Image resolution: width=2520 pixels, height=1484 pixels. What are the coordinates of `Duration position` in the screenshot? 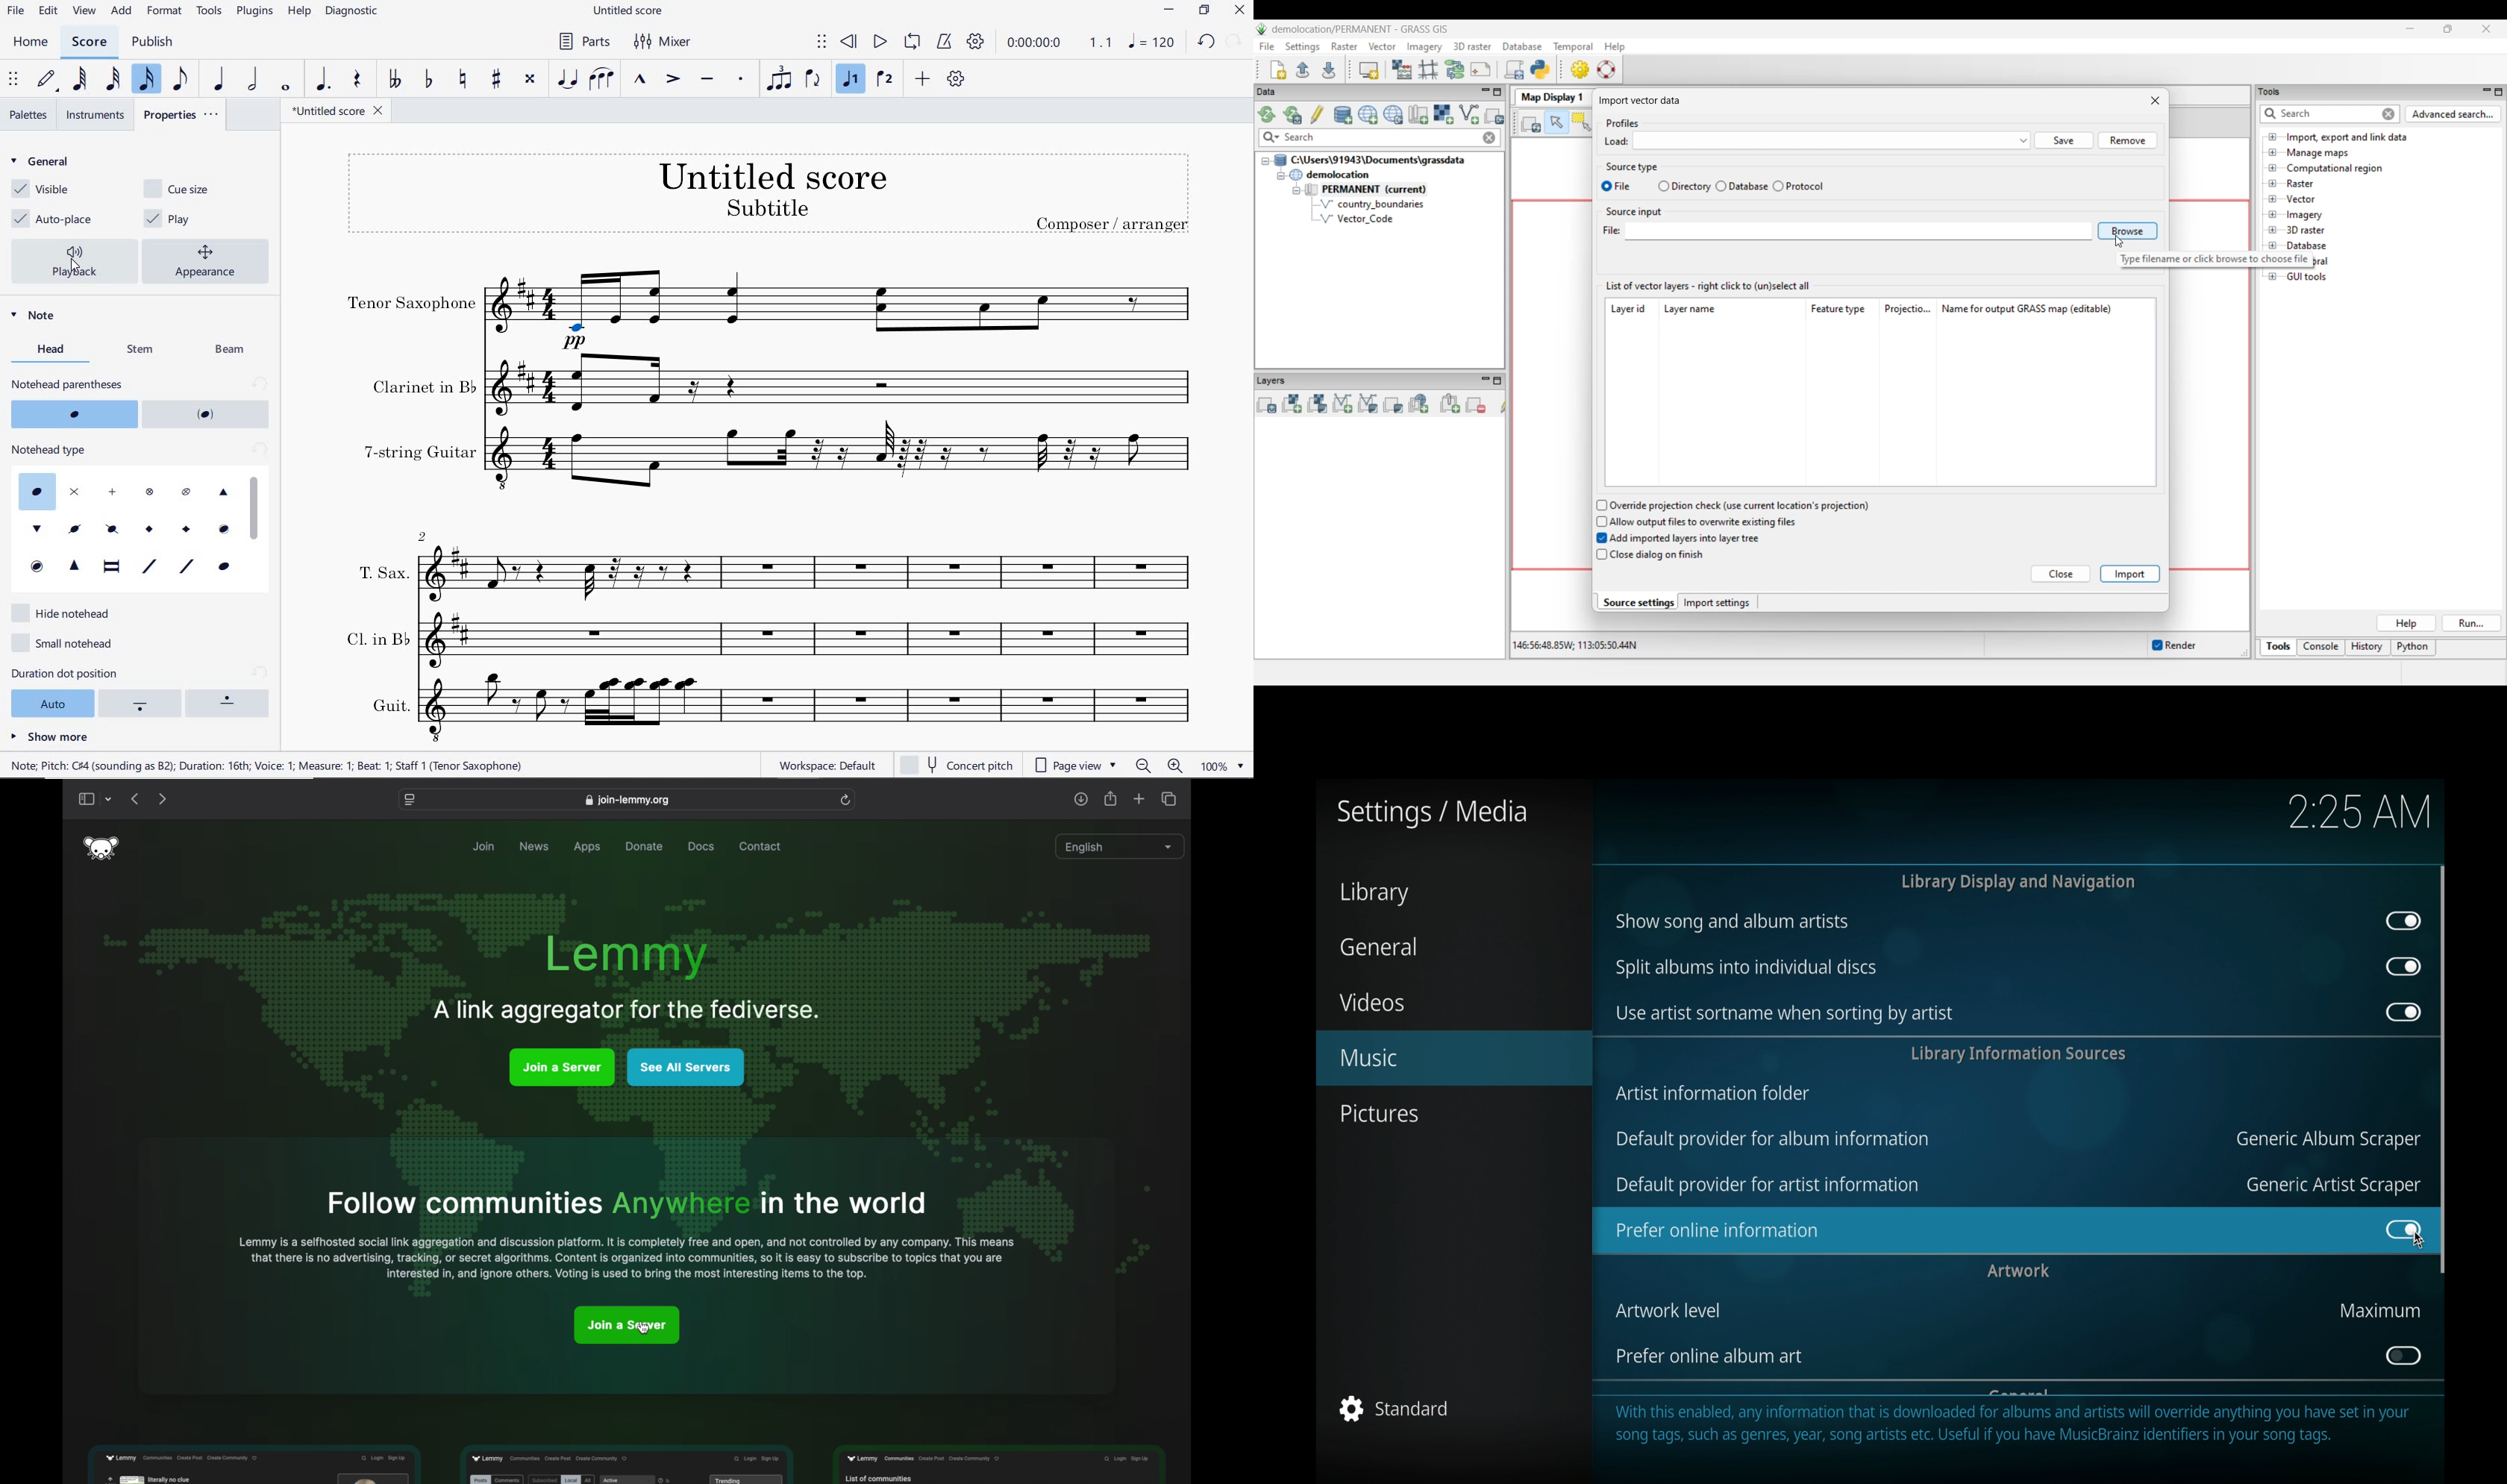 It's located at (231, 703).